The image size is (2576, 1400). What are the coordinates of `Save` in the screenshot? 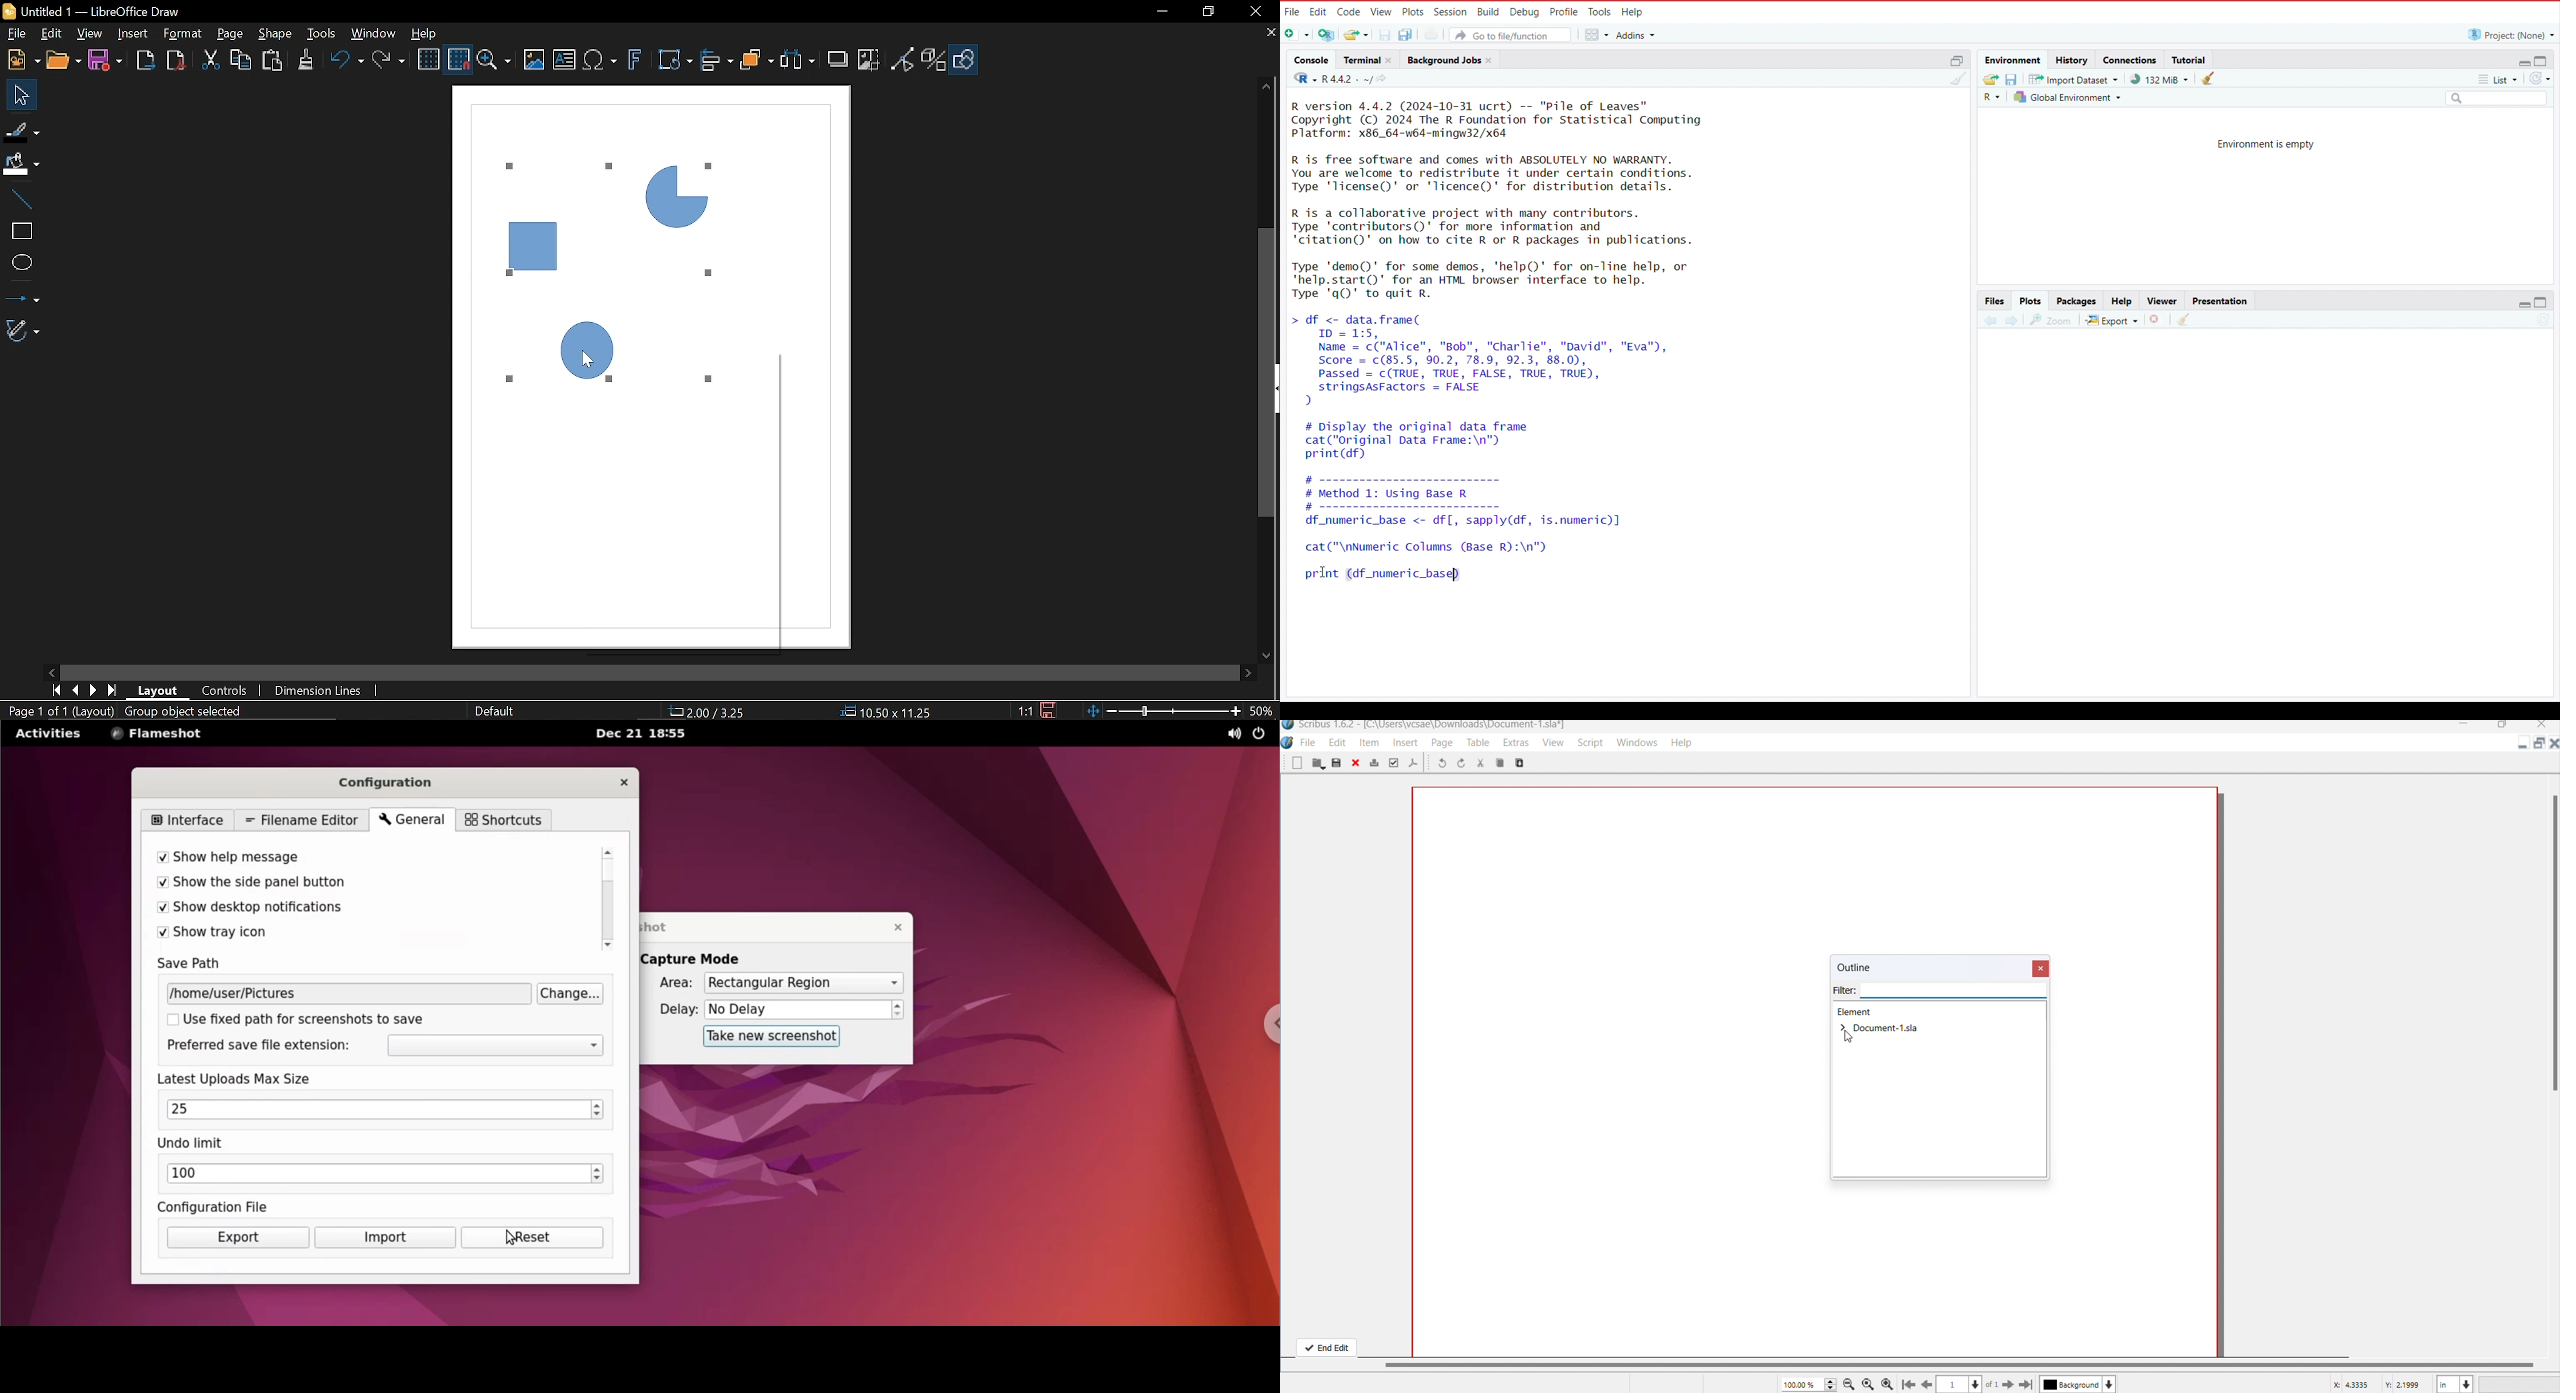 It's located at (108, 62).